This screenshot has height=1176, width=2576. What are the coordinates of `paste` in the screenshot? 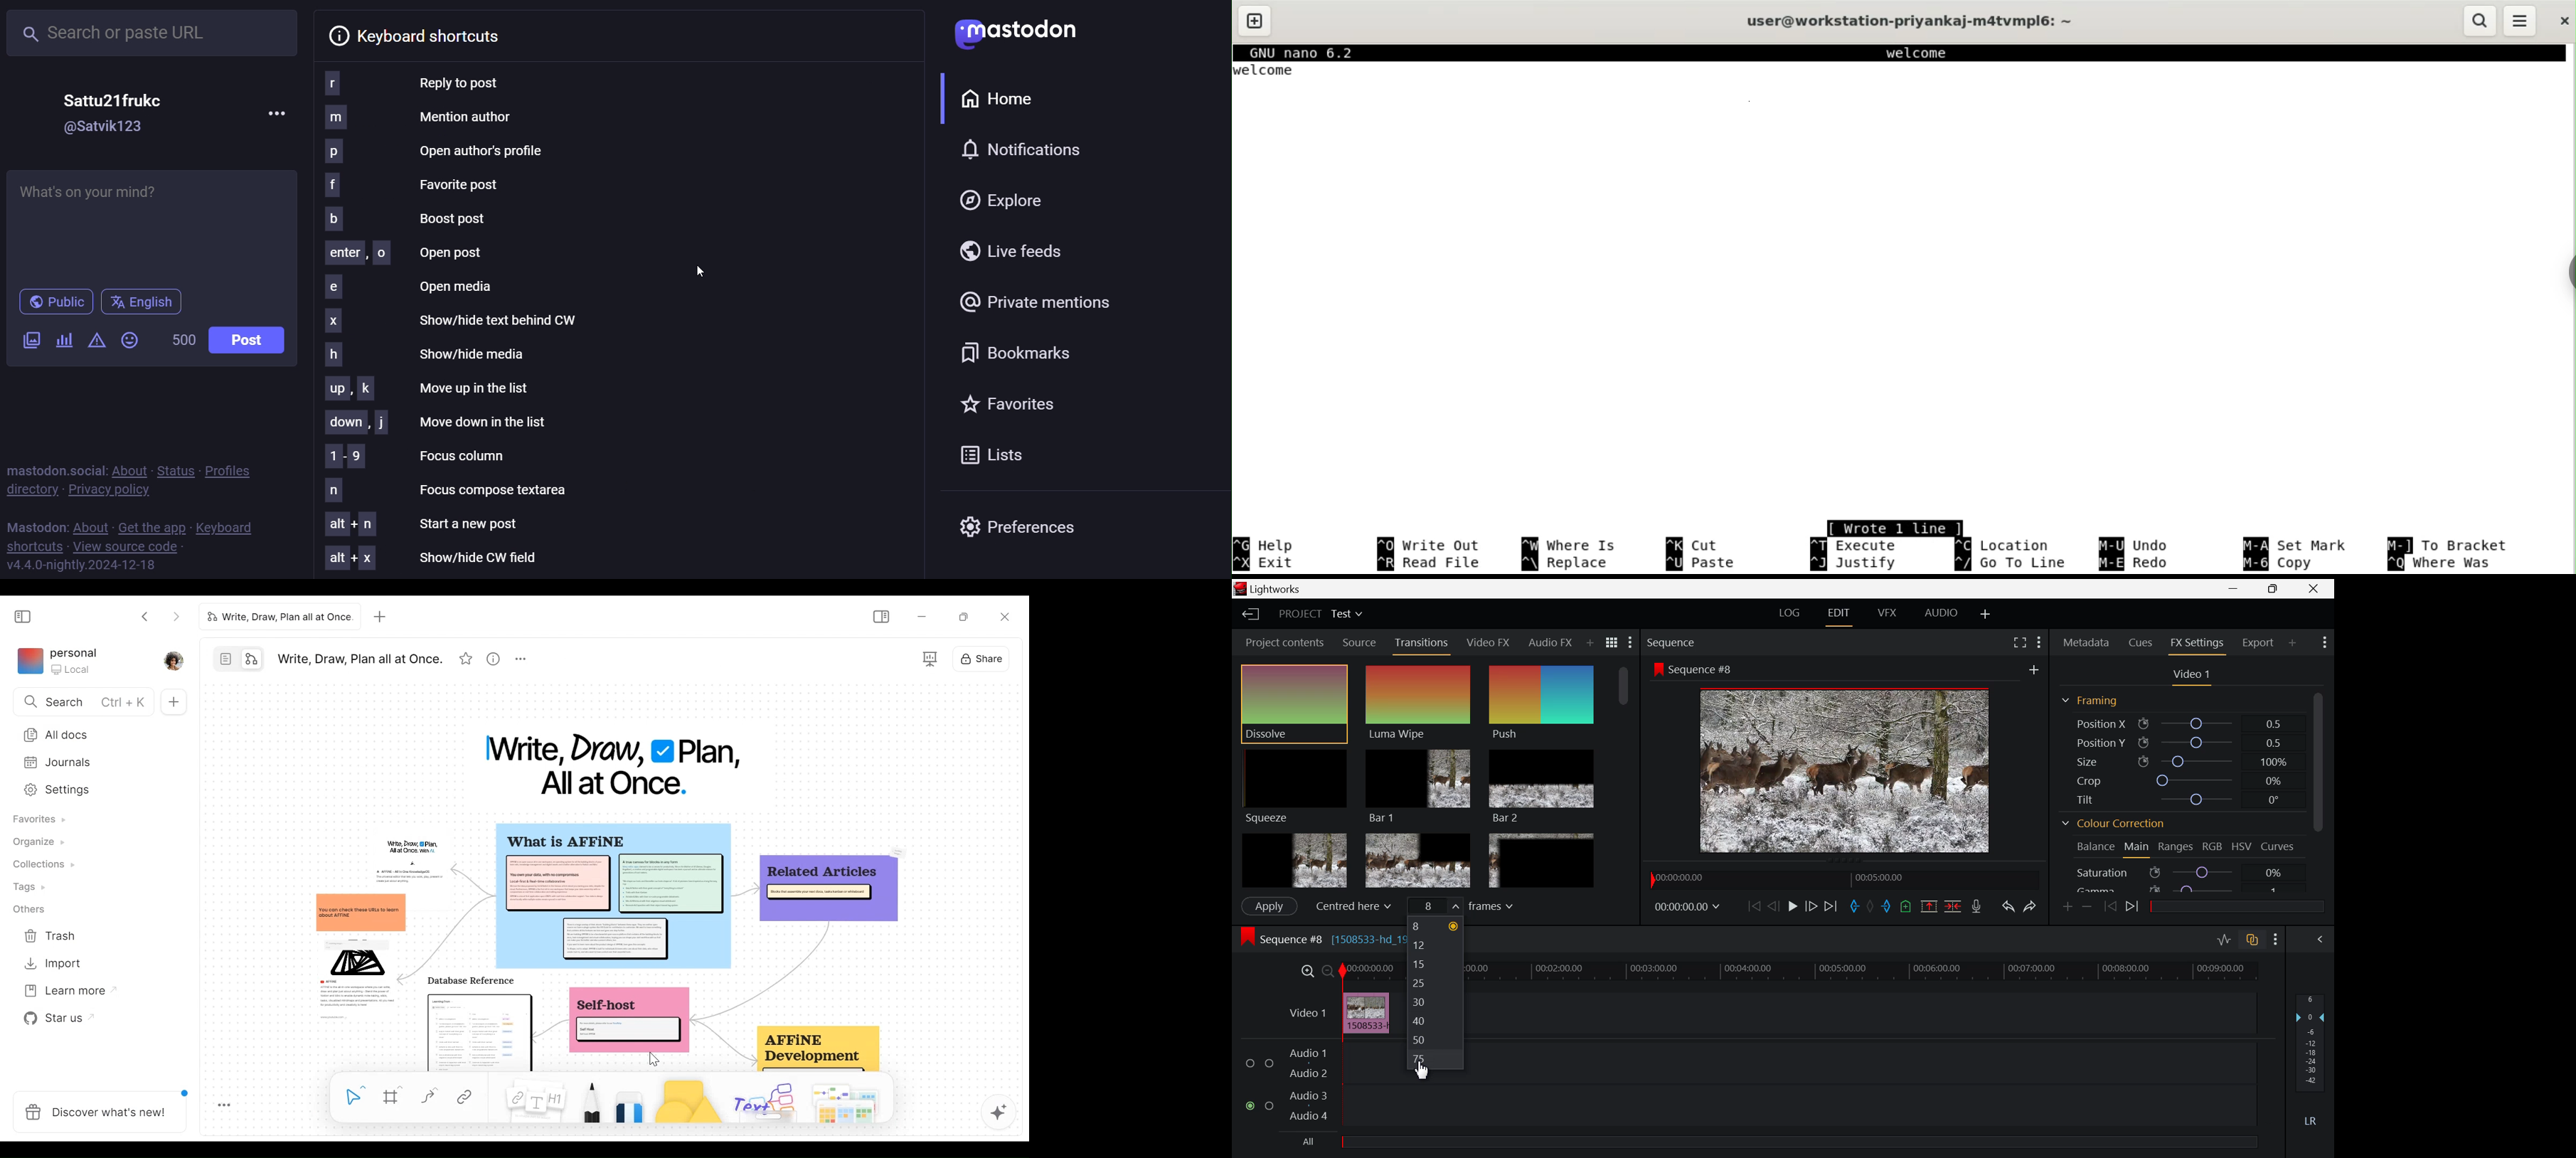 It's located at (1707, 564).